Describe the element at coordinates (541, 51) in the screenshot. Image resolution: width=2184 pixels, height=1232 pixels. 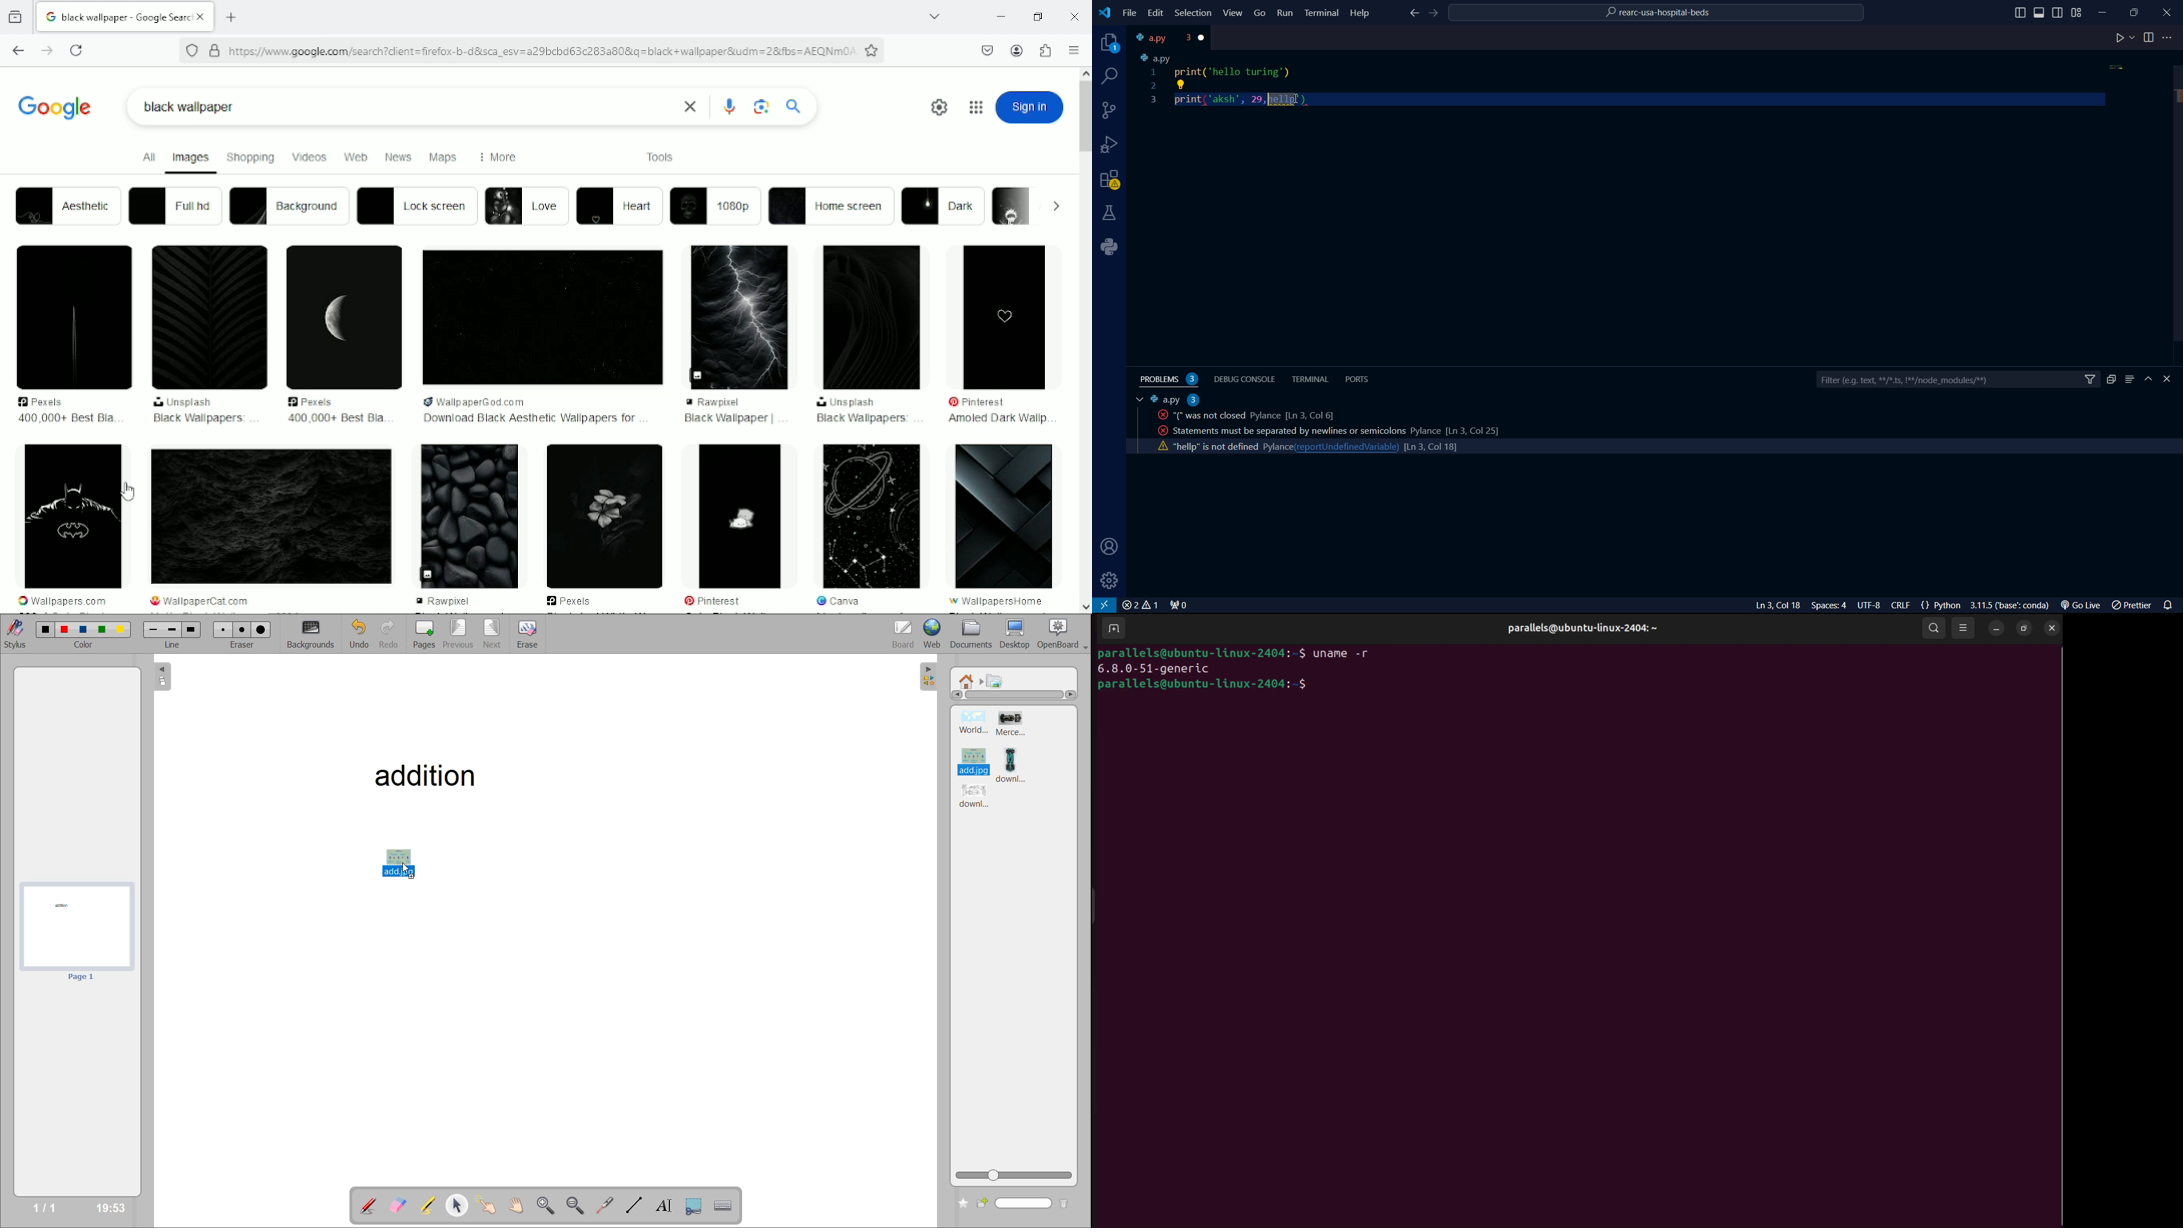
I see `https://www.google.com/search client=firefox-b-d&sca_esv=a29bcbd63 c283a80&q back+wallpaper &udm=2&fbs=aeqnmoa` at that location.